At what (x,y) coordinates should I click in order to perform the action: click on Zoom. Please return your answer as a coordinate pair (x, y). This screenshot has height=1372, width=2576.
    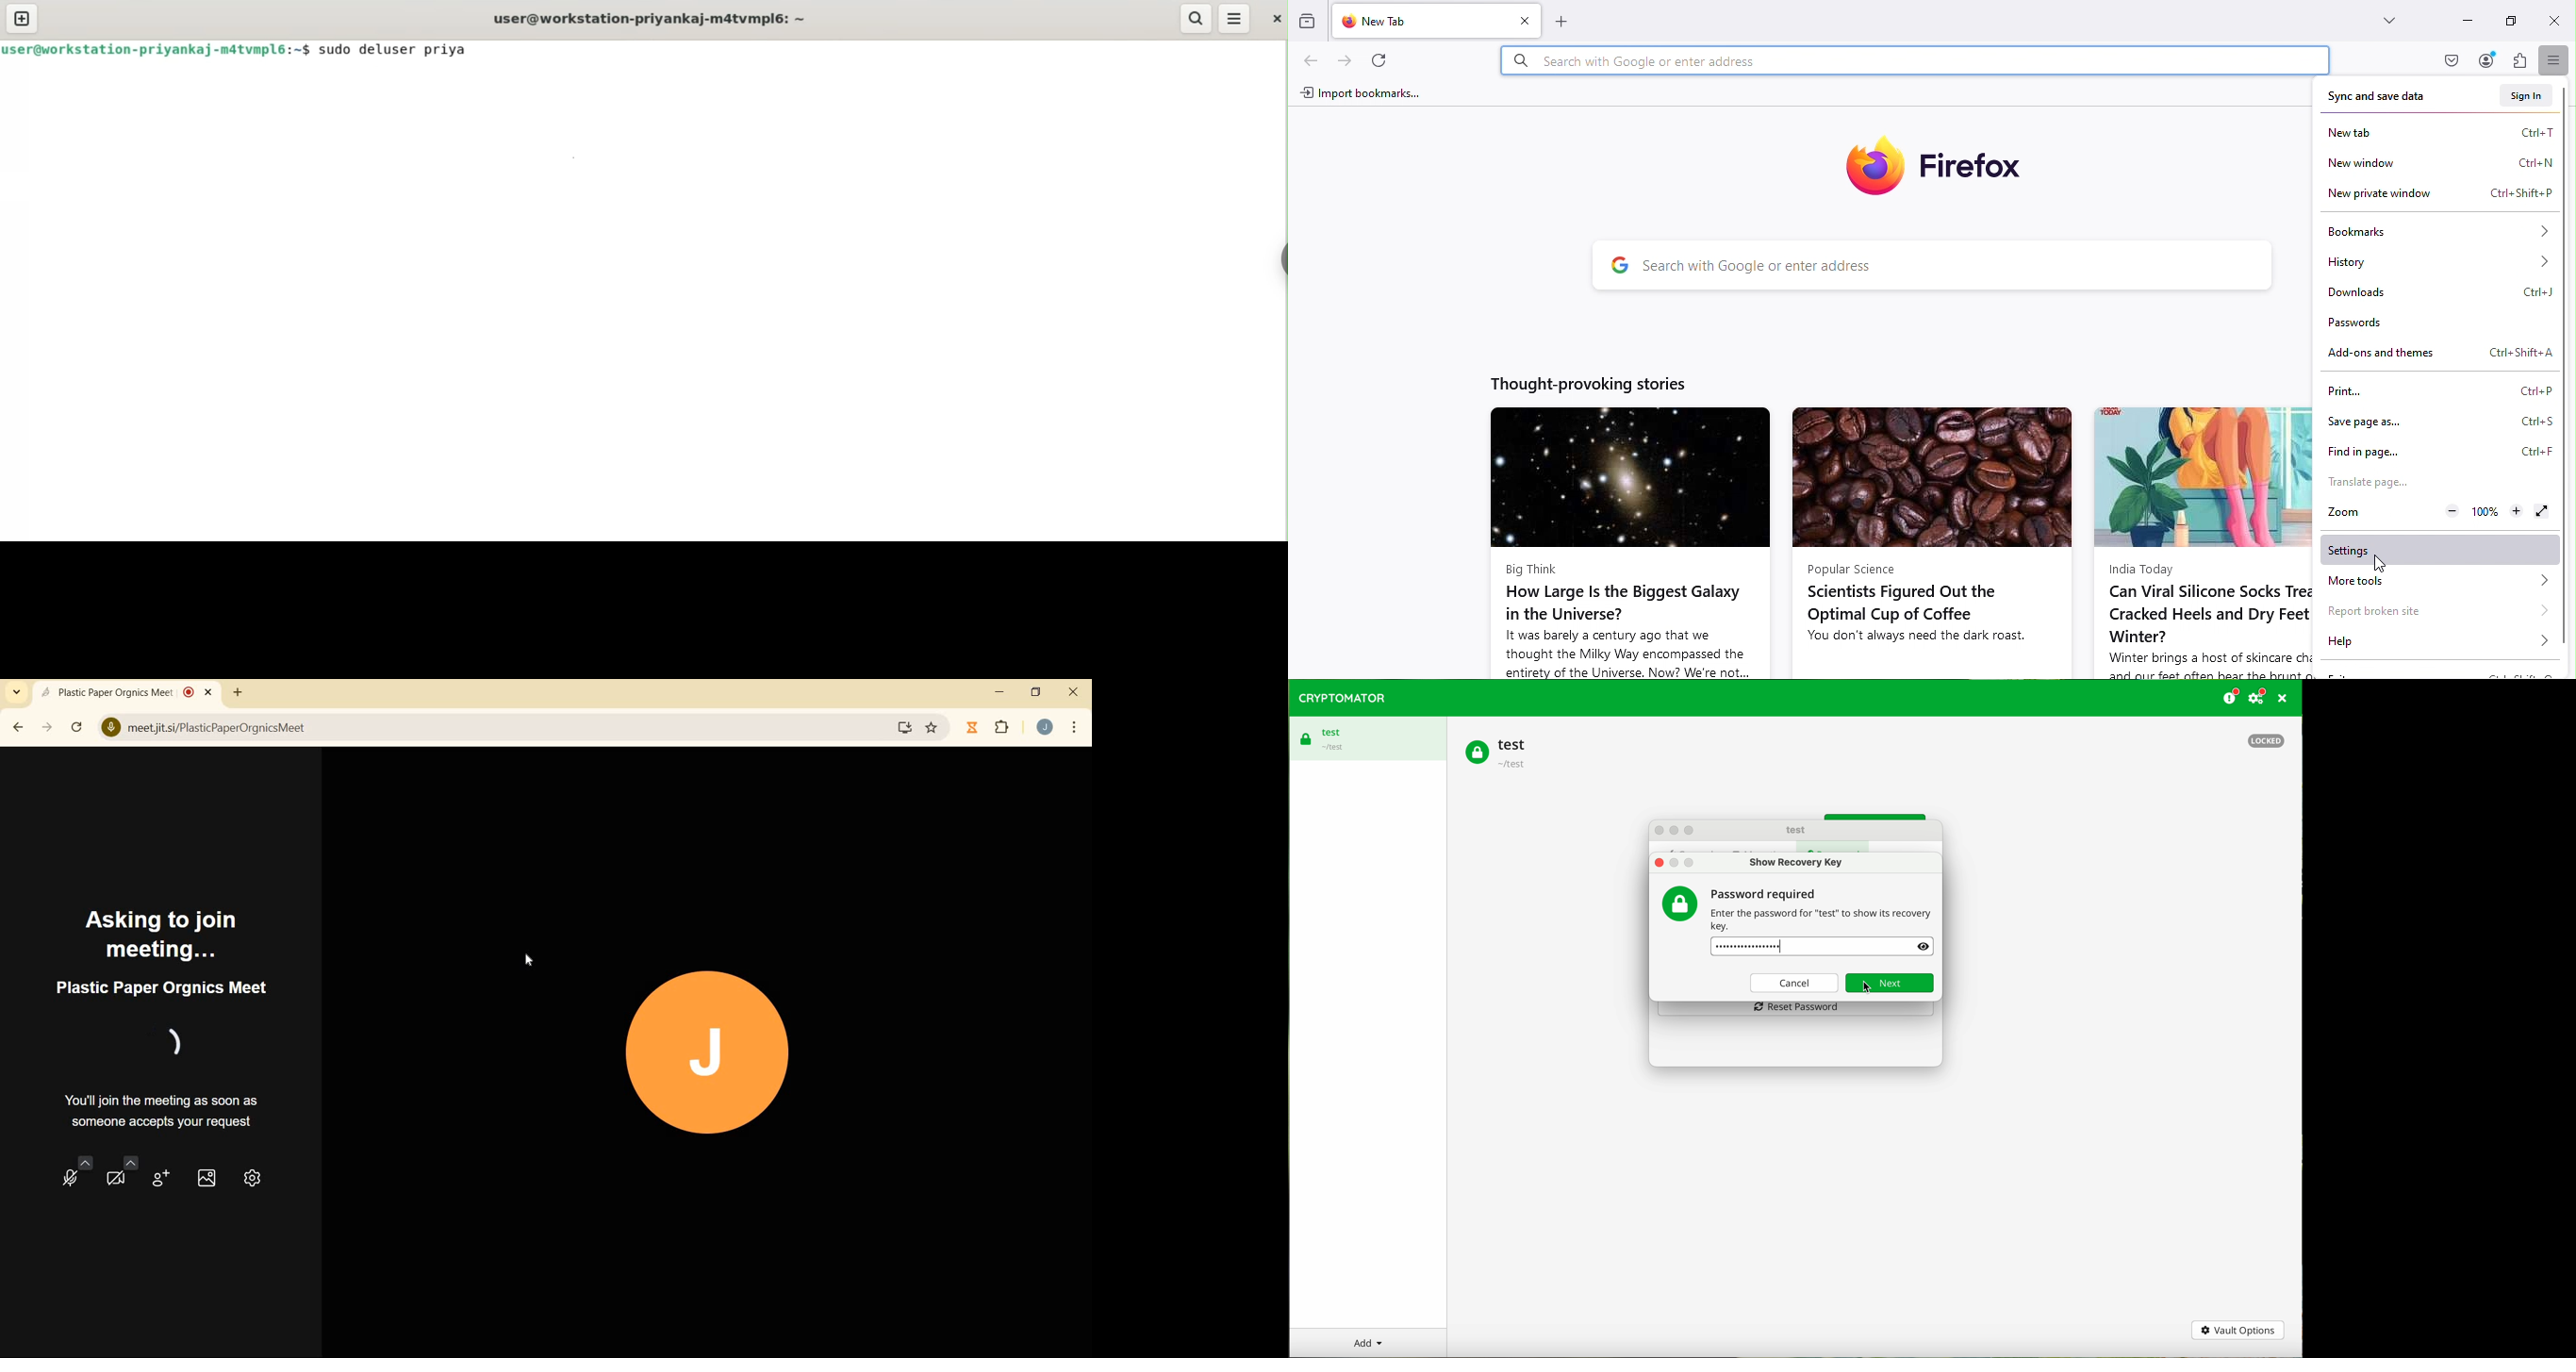
    Looking at the image, I should click on (2342, 513).